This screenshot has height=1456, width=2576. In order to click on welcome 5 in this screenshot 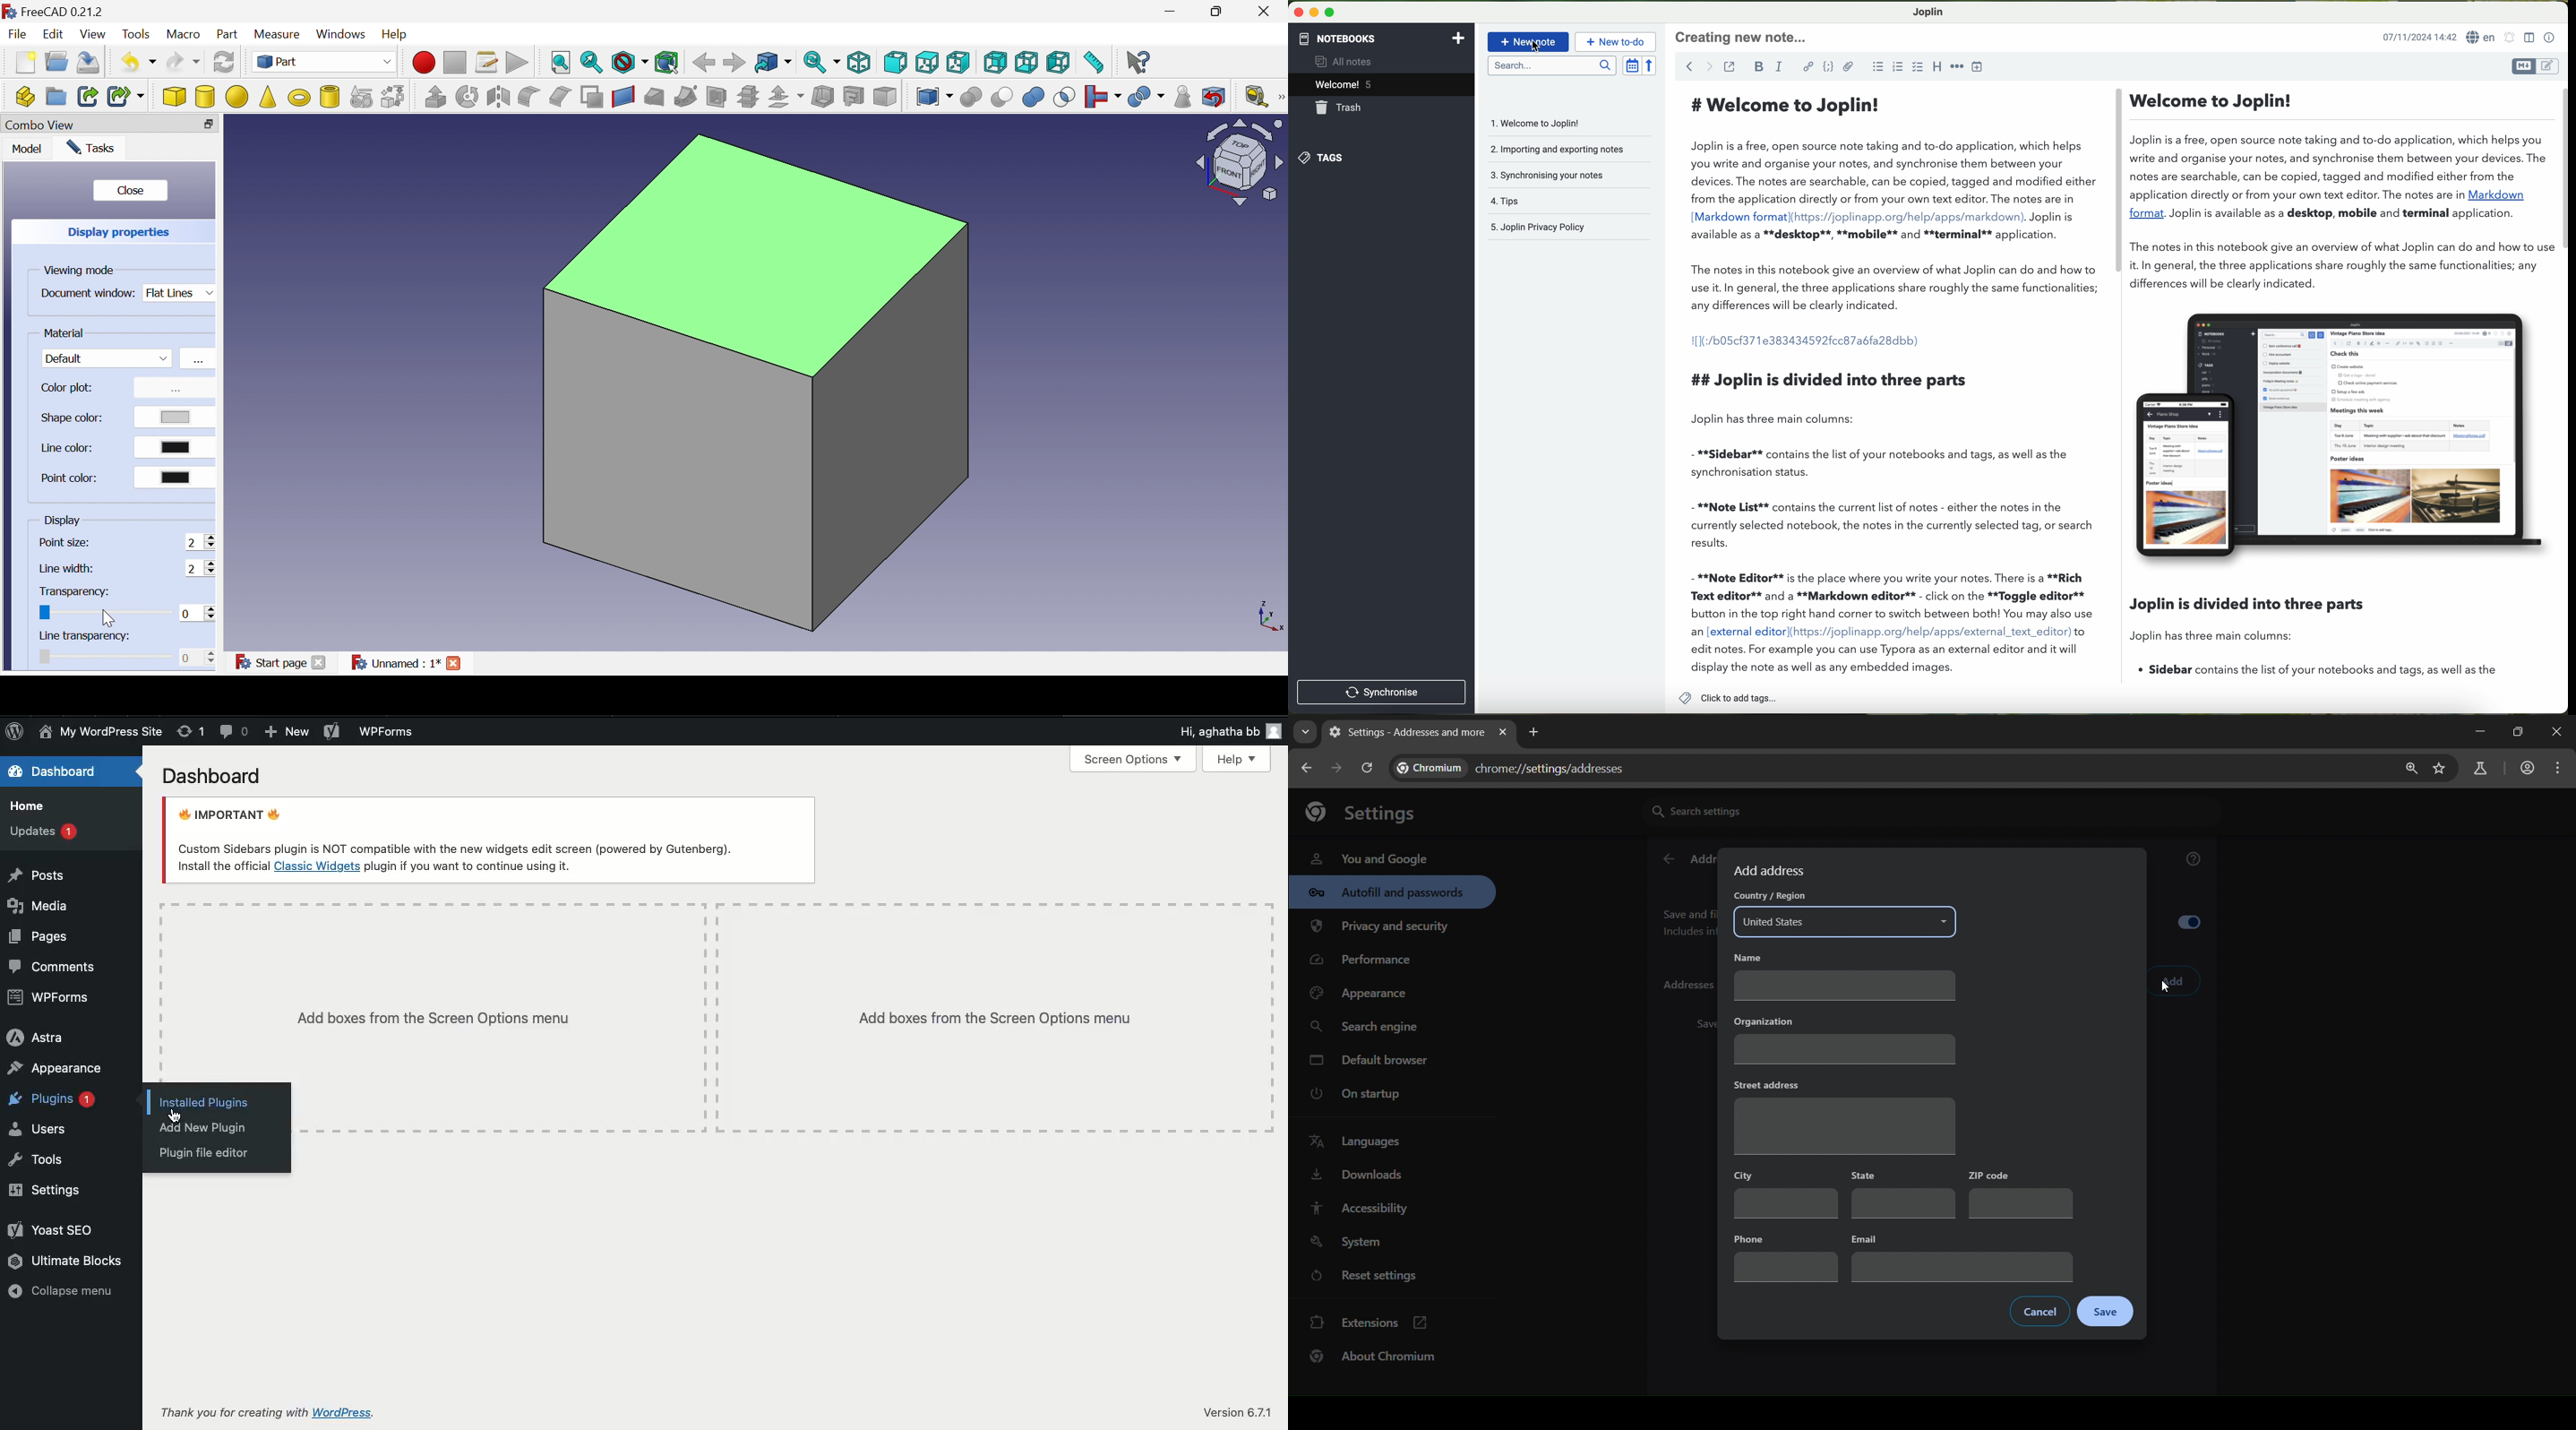, I will do `click(1382, 84)`.